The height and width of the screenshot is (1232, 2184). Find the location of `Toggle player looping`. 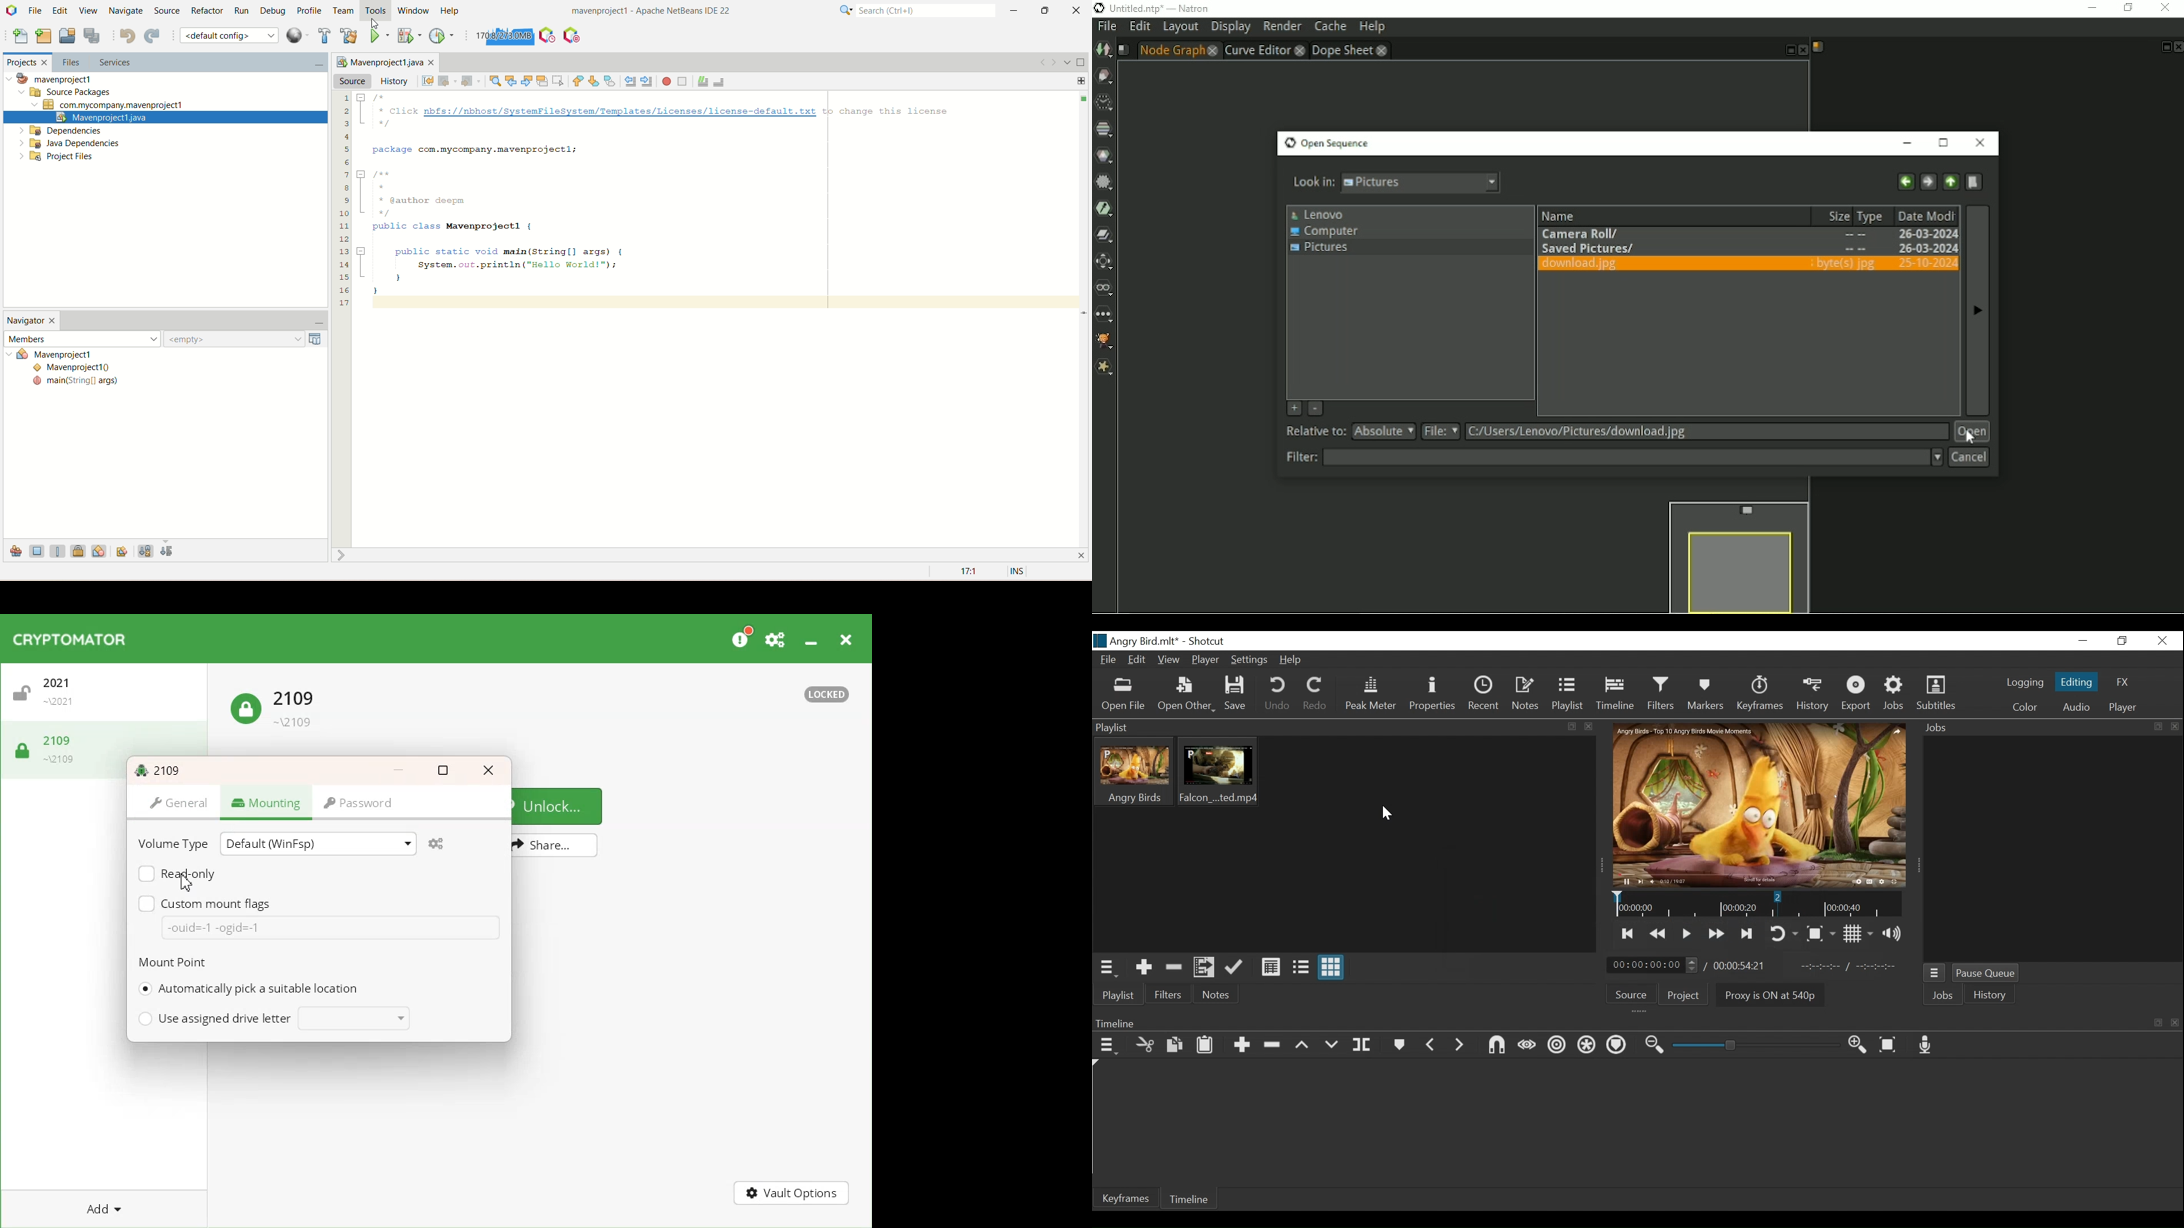

Toggle player looping is located at coordinates (1782, 934).